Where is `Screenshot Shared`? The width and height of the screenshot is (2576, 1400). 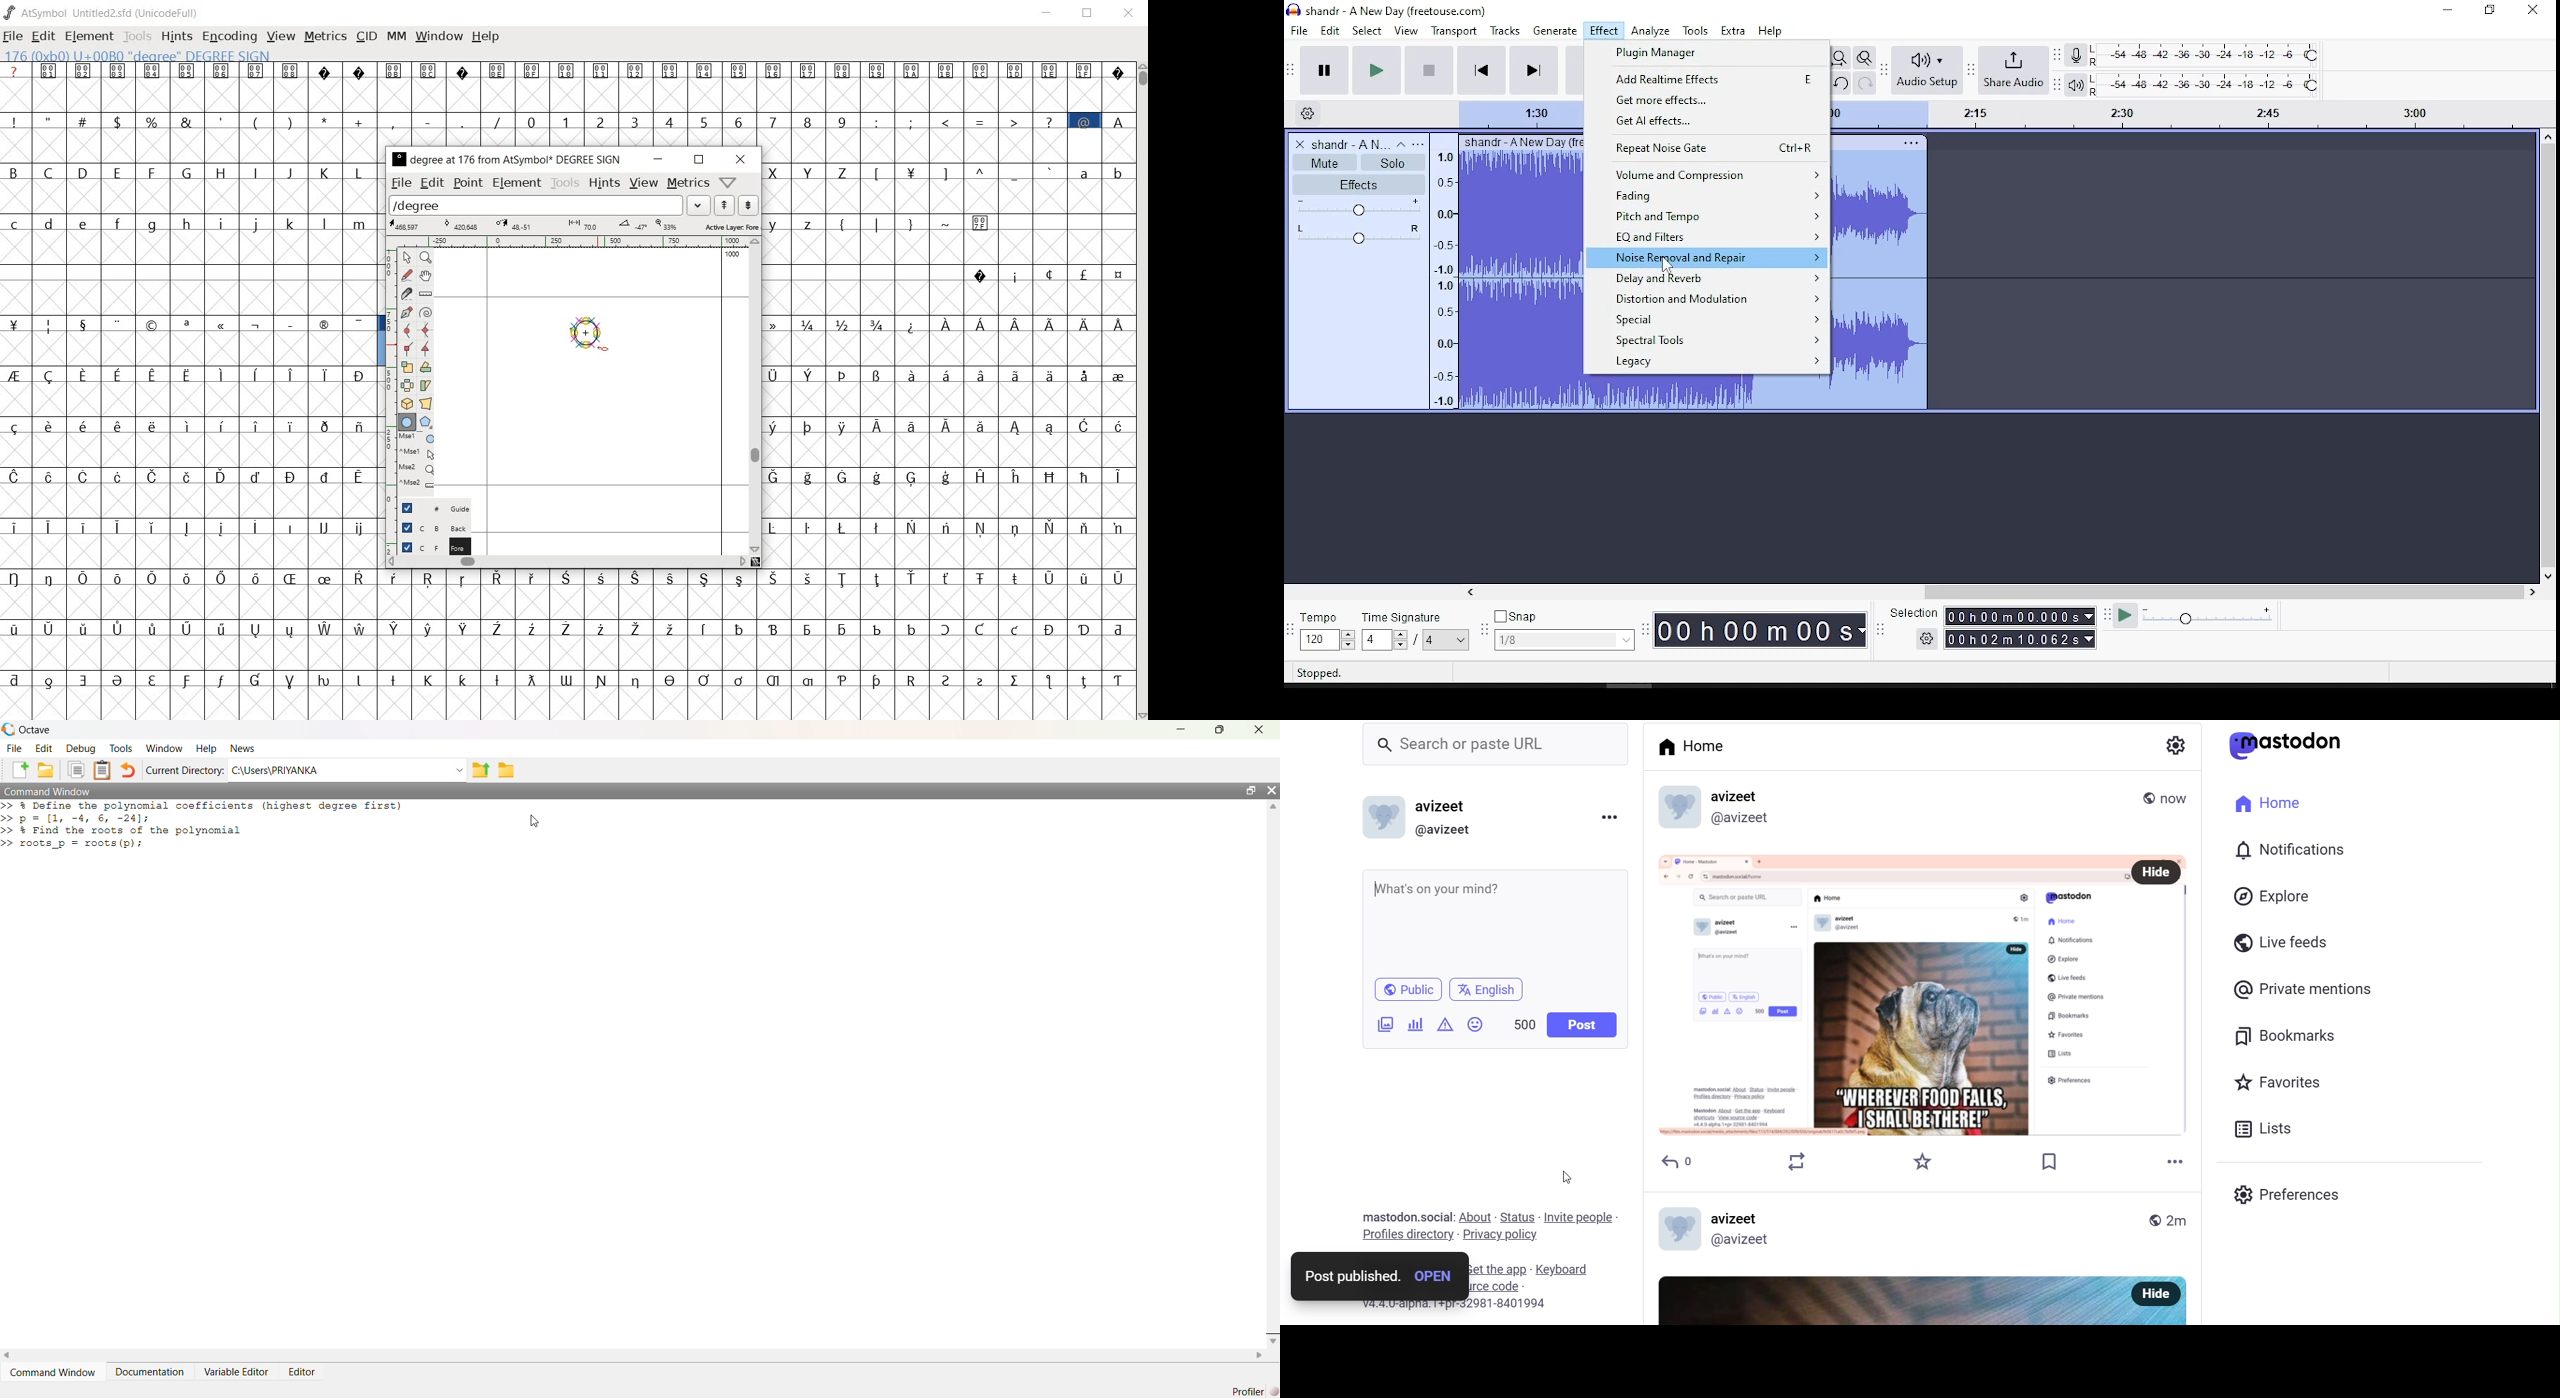 Screenshot Shared is located at coordinates (1888, 994).